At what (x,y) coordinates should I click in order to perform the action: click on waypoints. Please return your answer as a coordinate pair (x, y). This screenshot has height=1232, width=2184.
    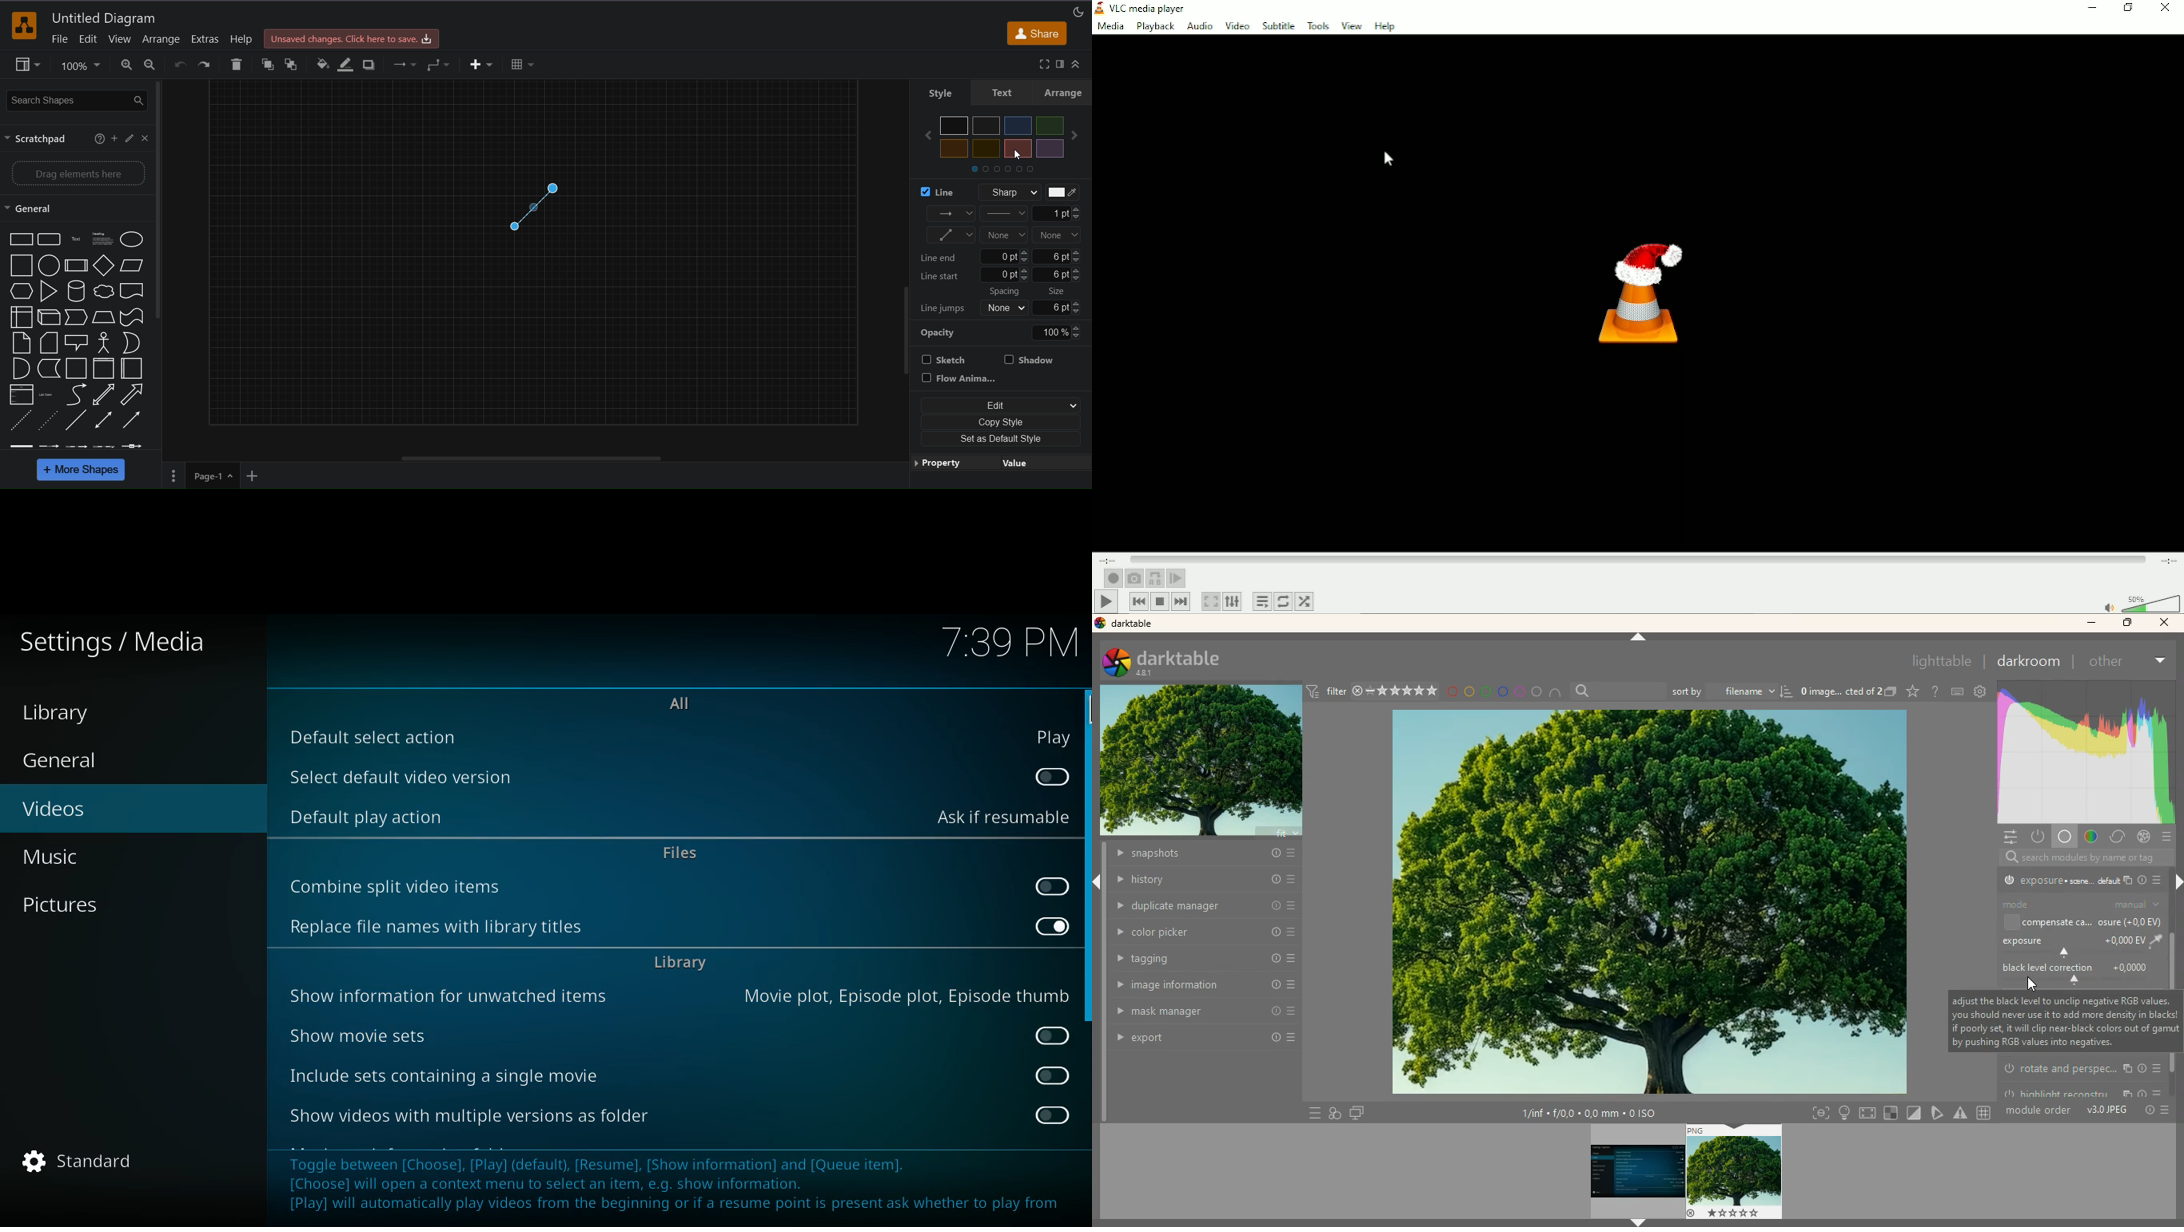
    Looking at the image, I should click on (950, 235).